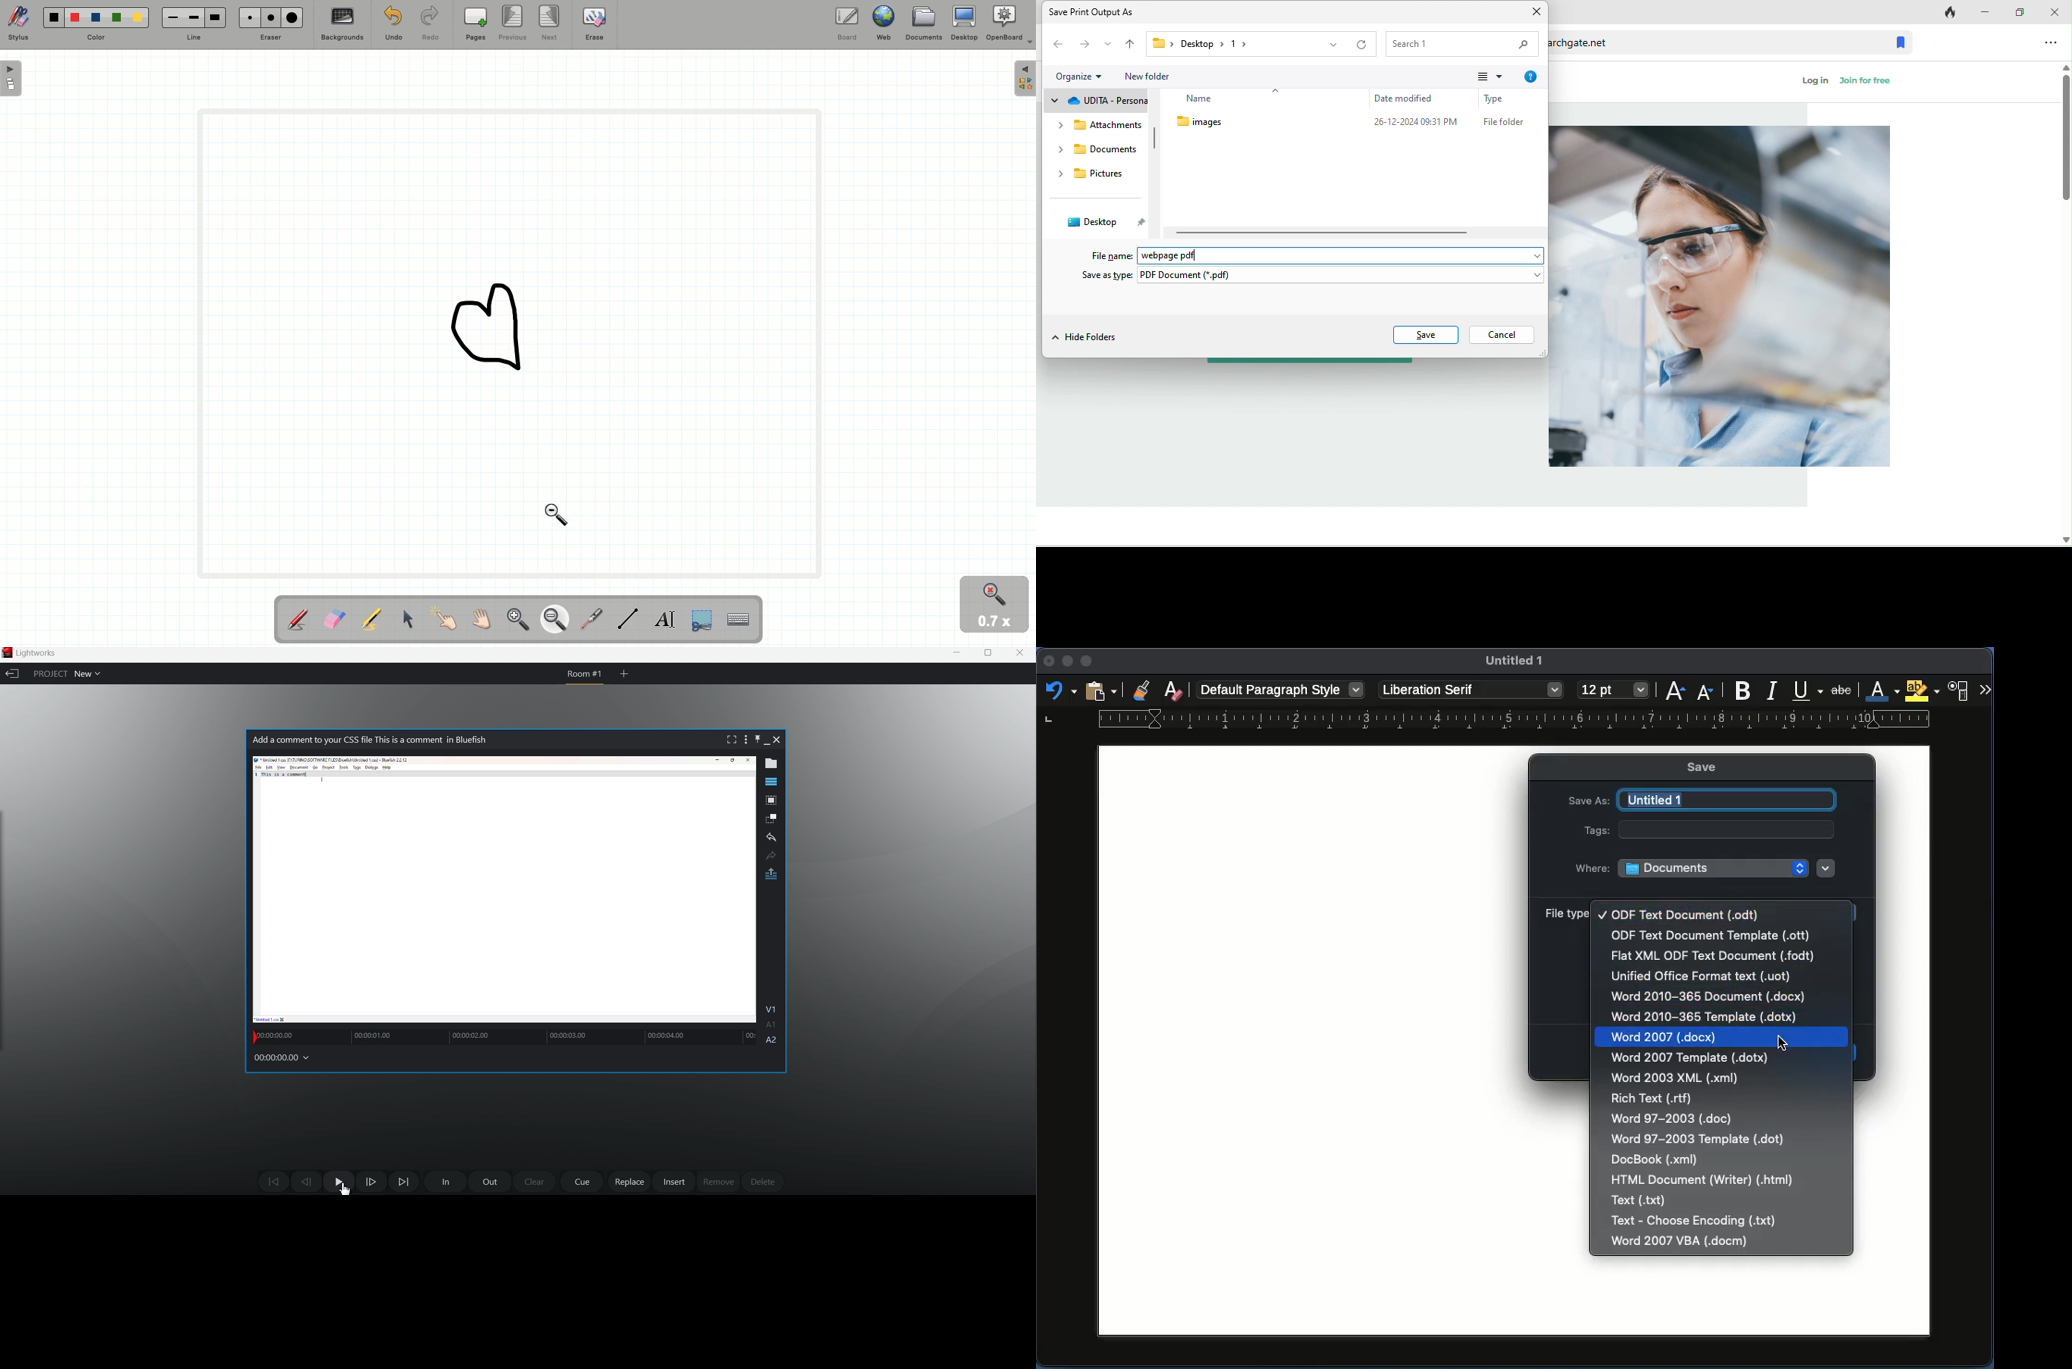  Describe the element at coordinates (1144, 691) in the screenshot. I see `Clone formatting` at that location.